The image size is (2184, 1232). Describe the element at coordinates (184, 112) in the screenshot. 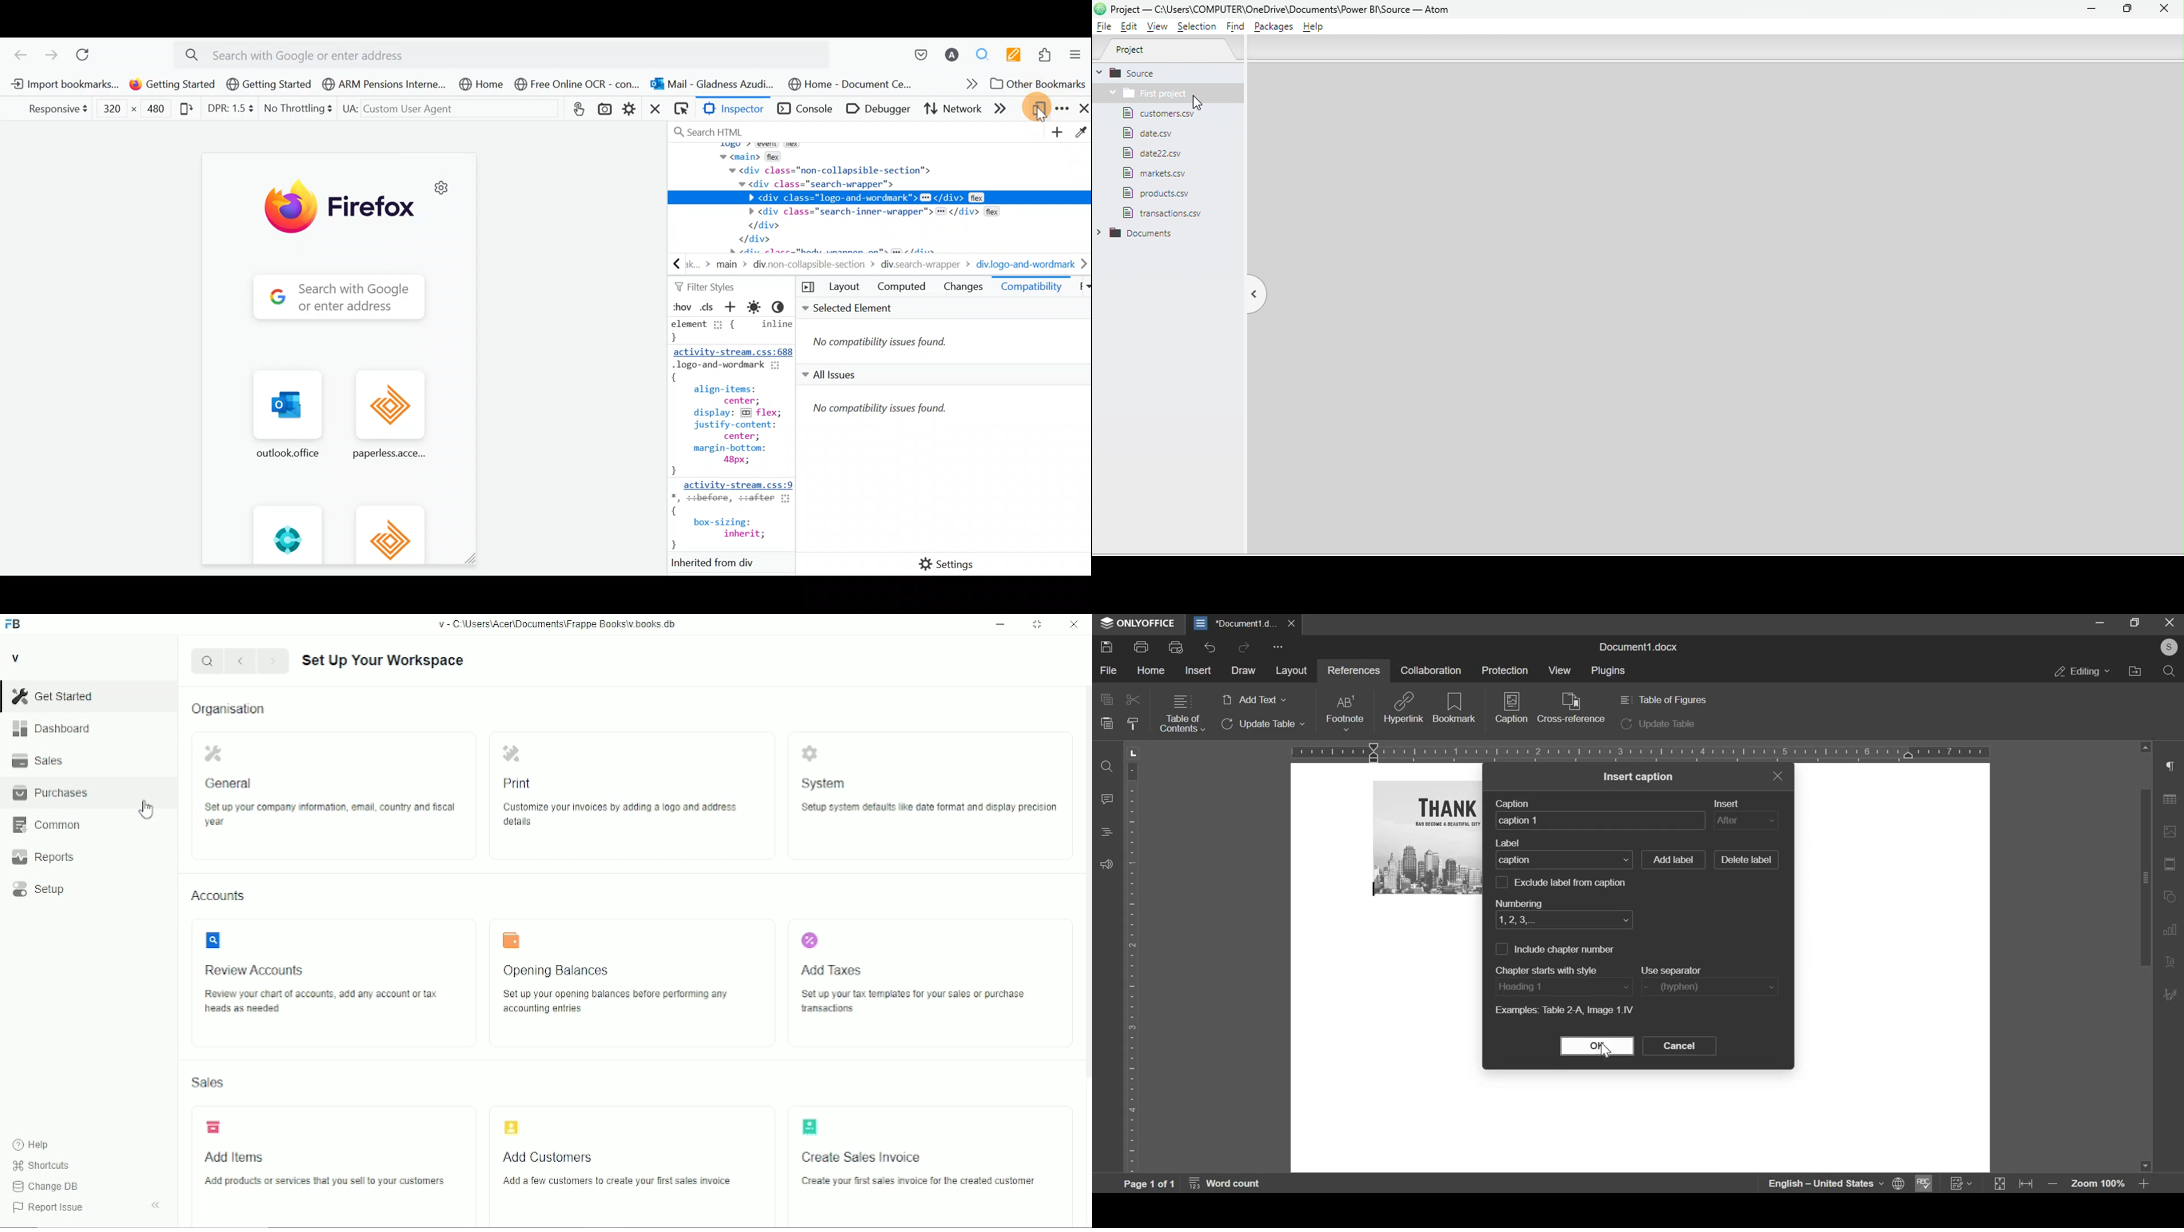

I see `rotate` at that location.